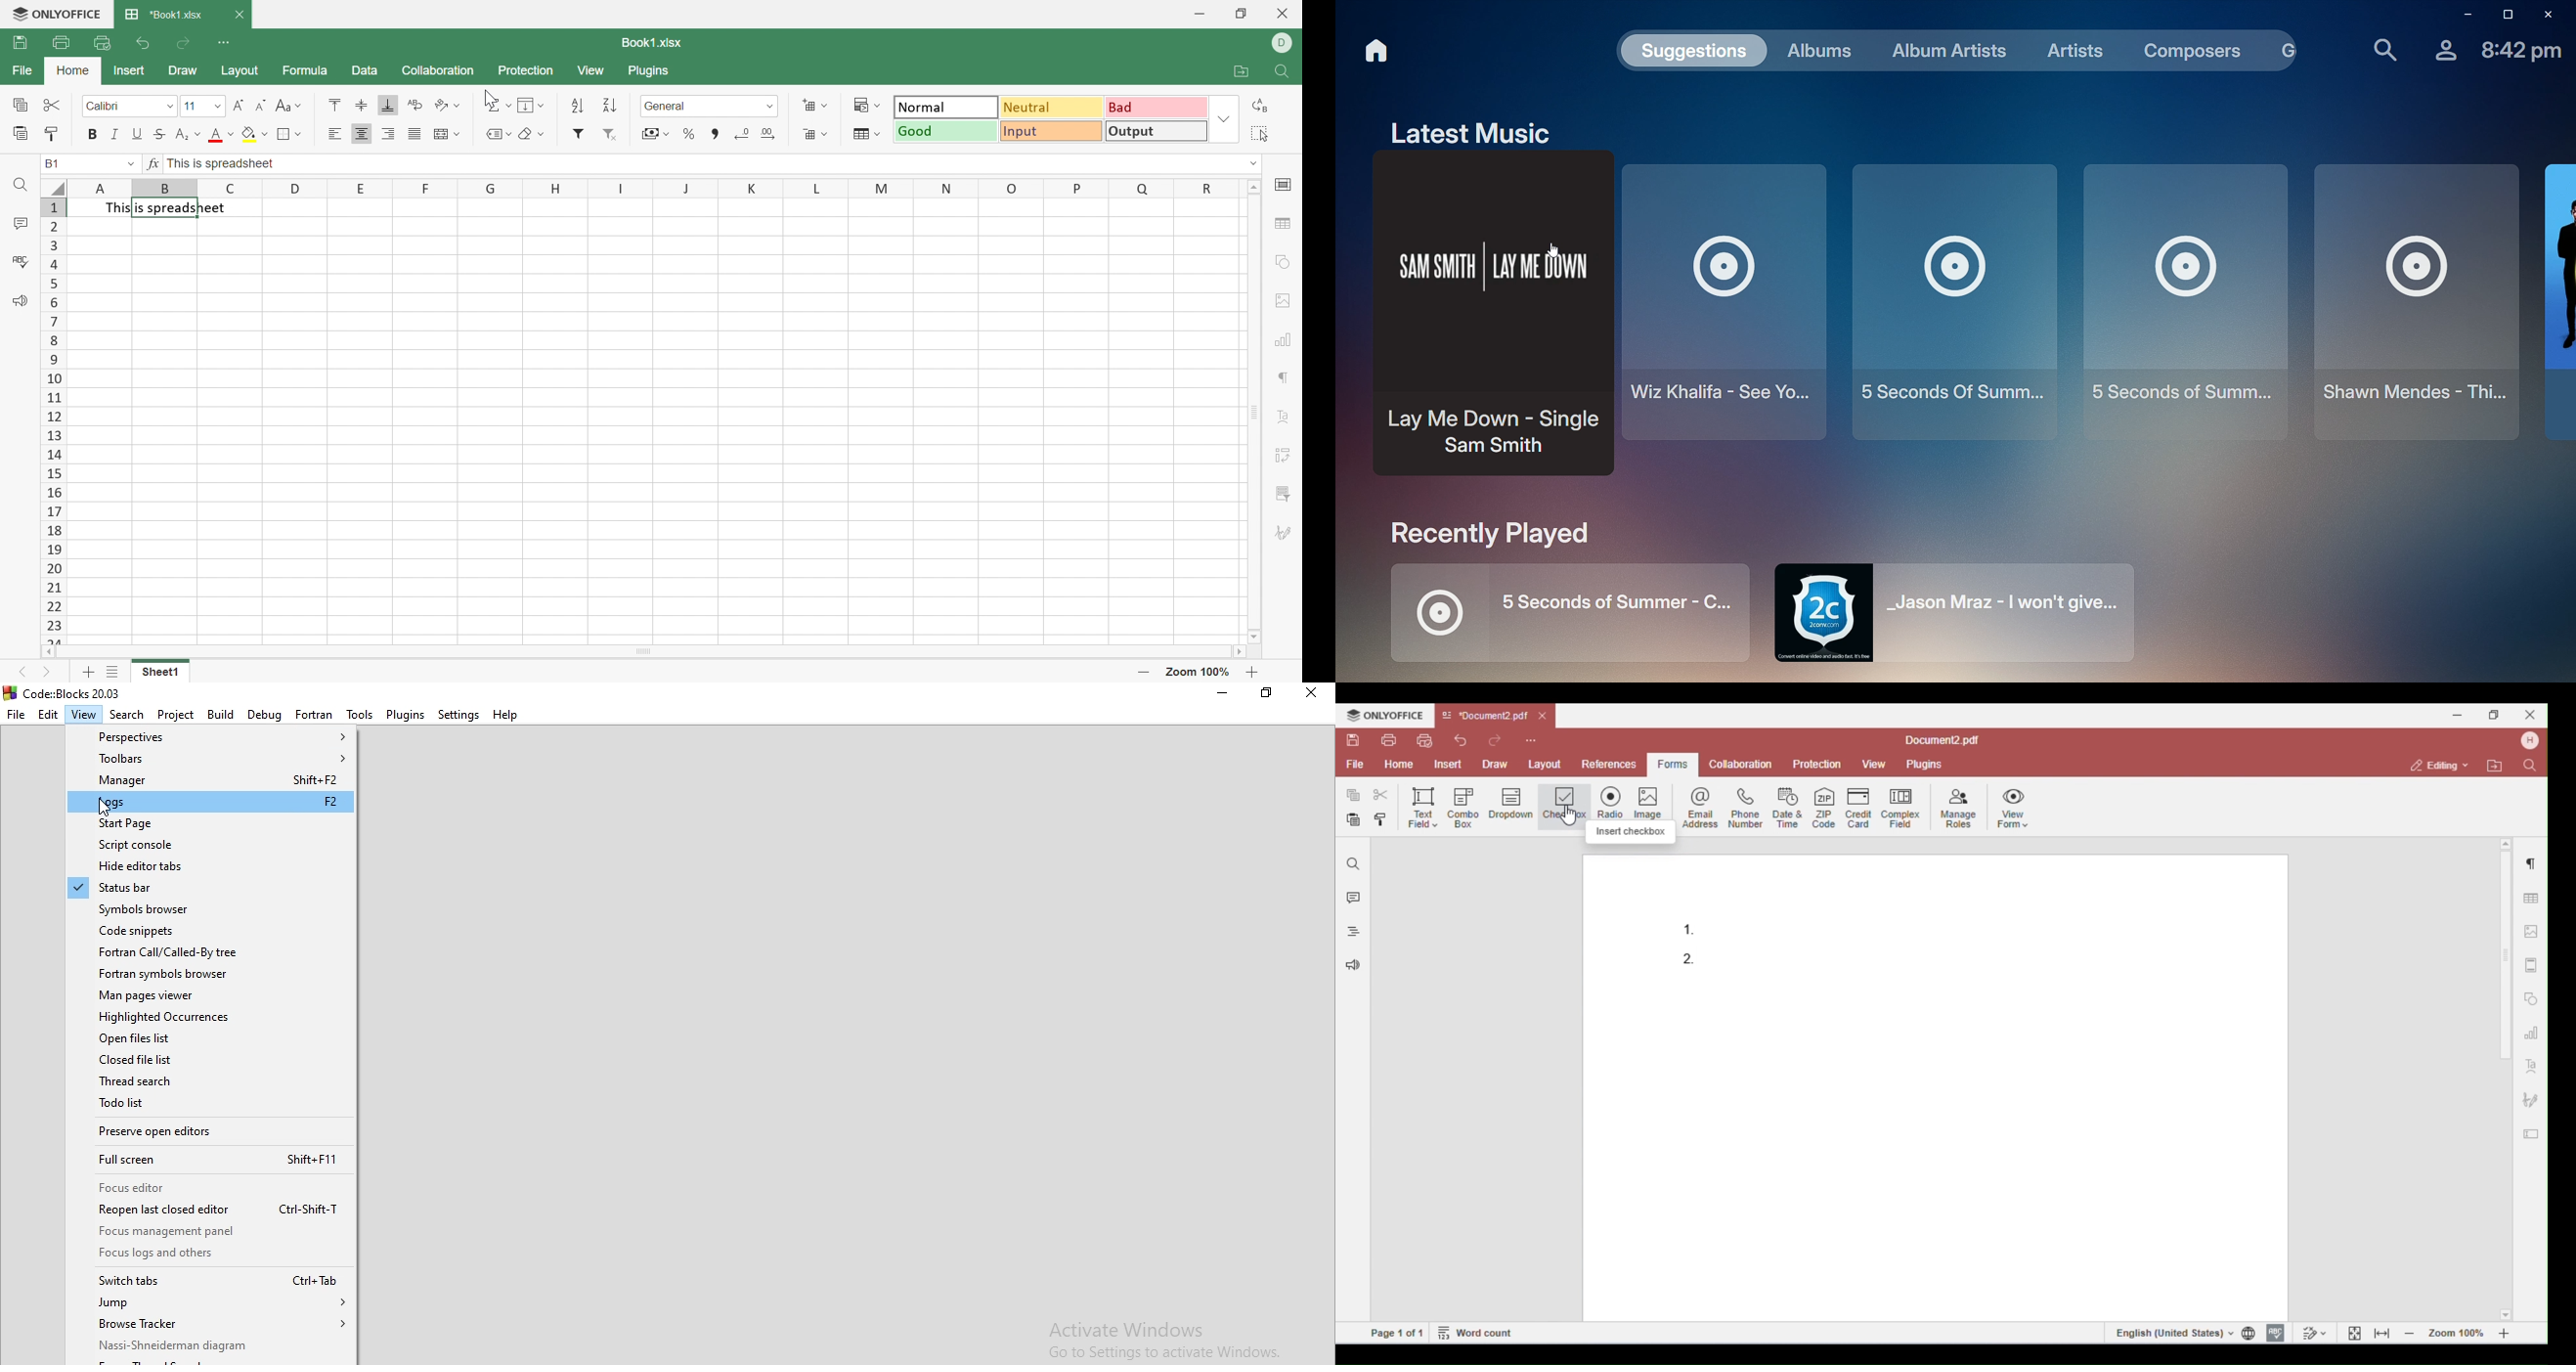  What do you see at coordinates (19, 104) in the screenshot?
I see `Copy` at bounding box center [19, 104].